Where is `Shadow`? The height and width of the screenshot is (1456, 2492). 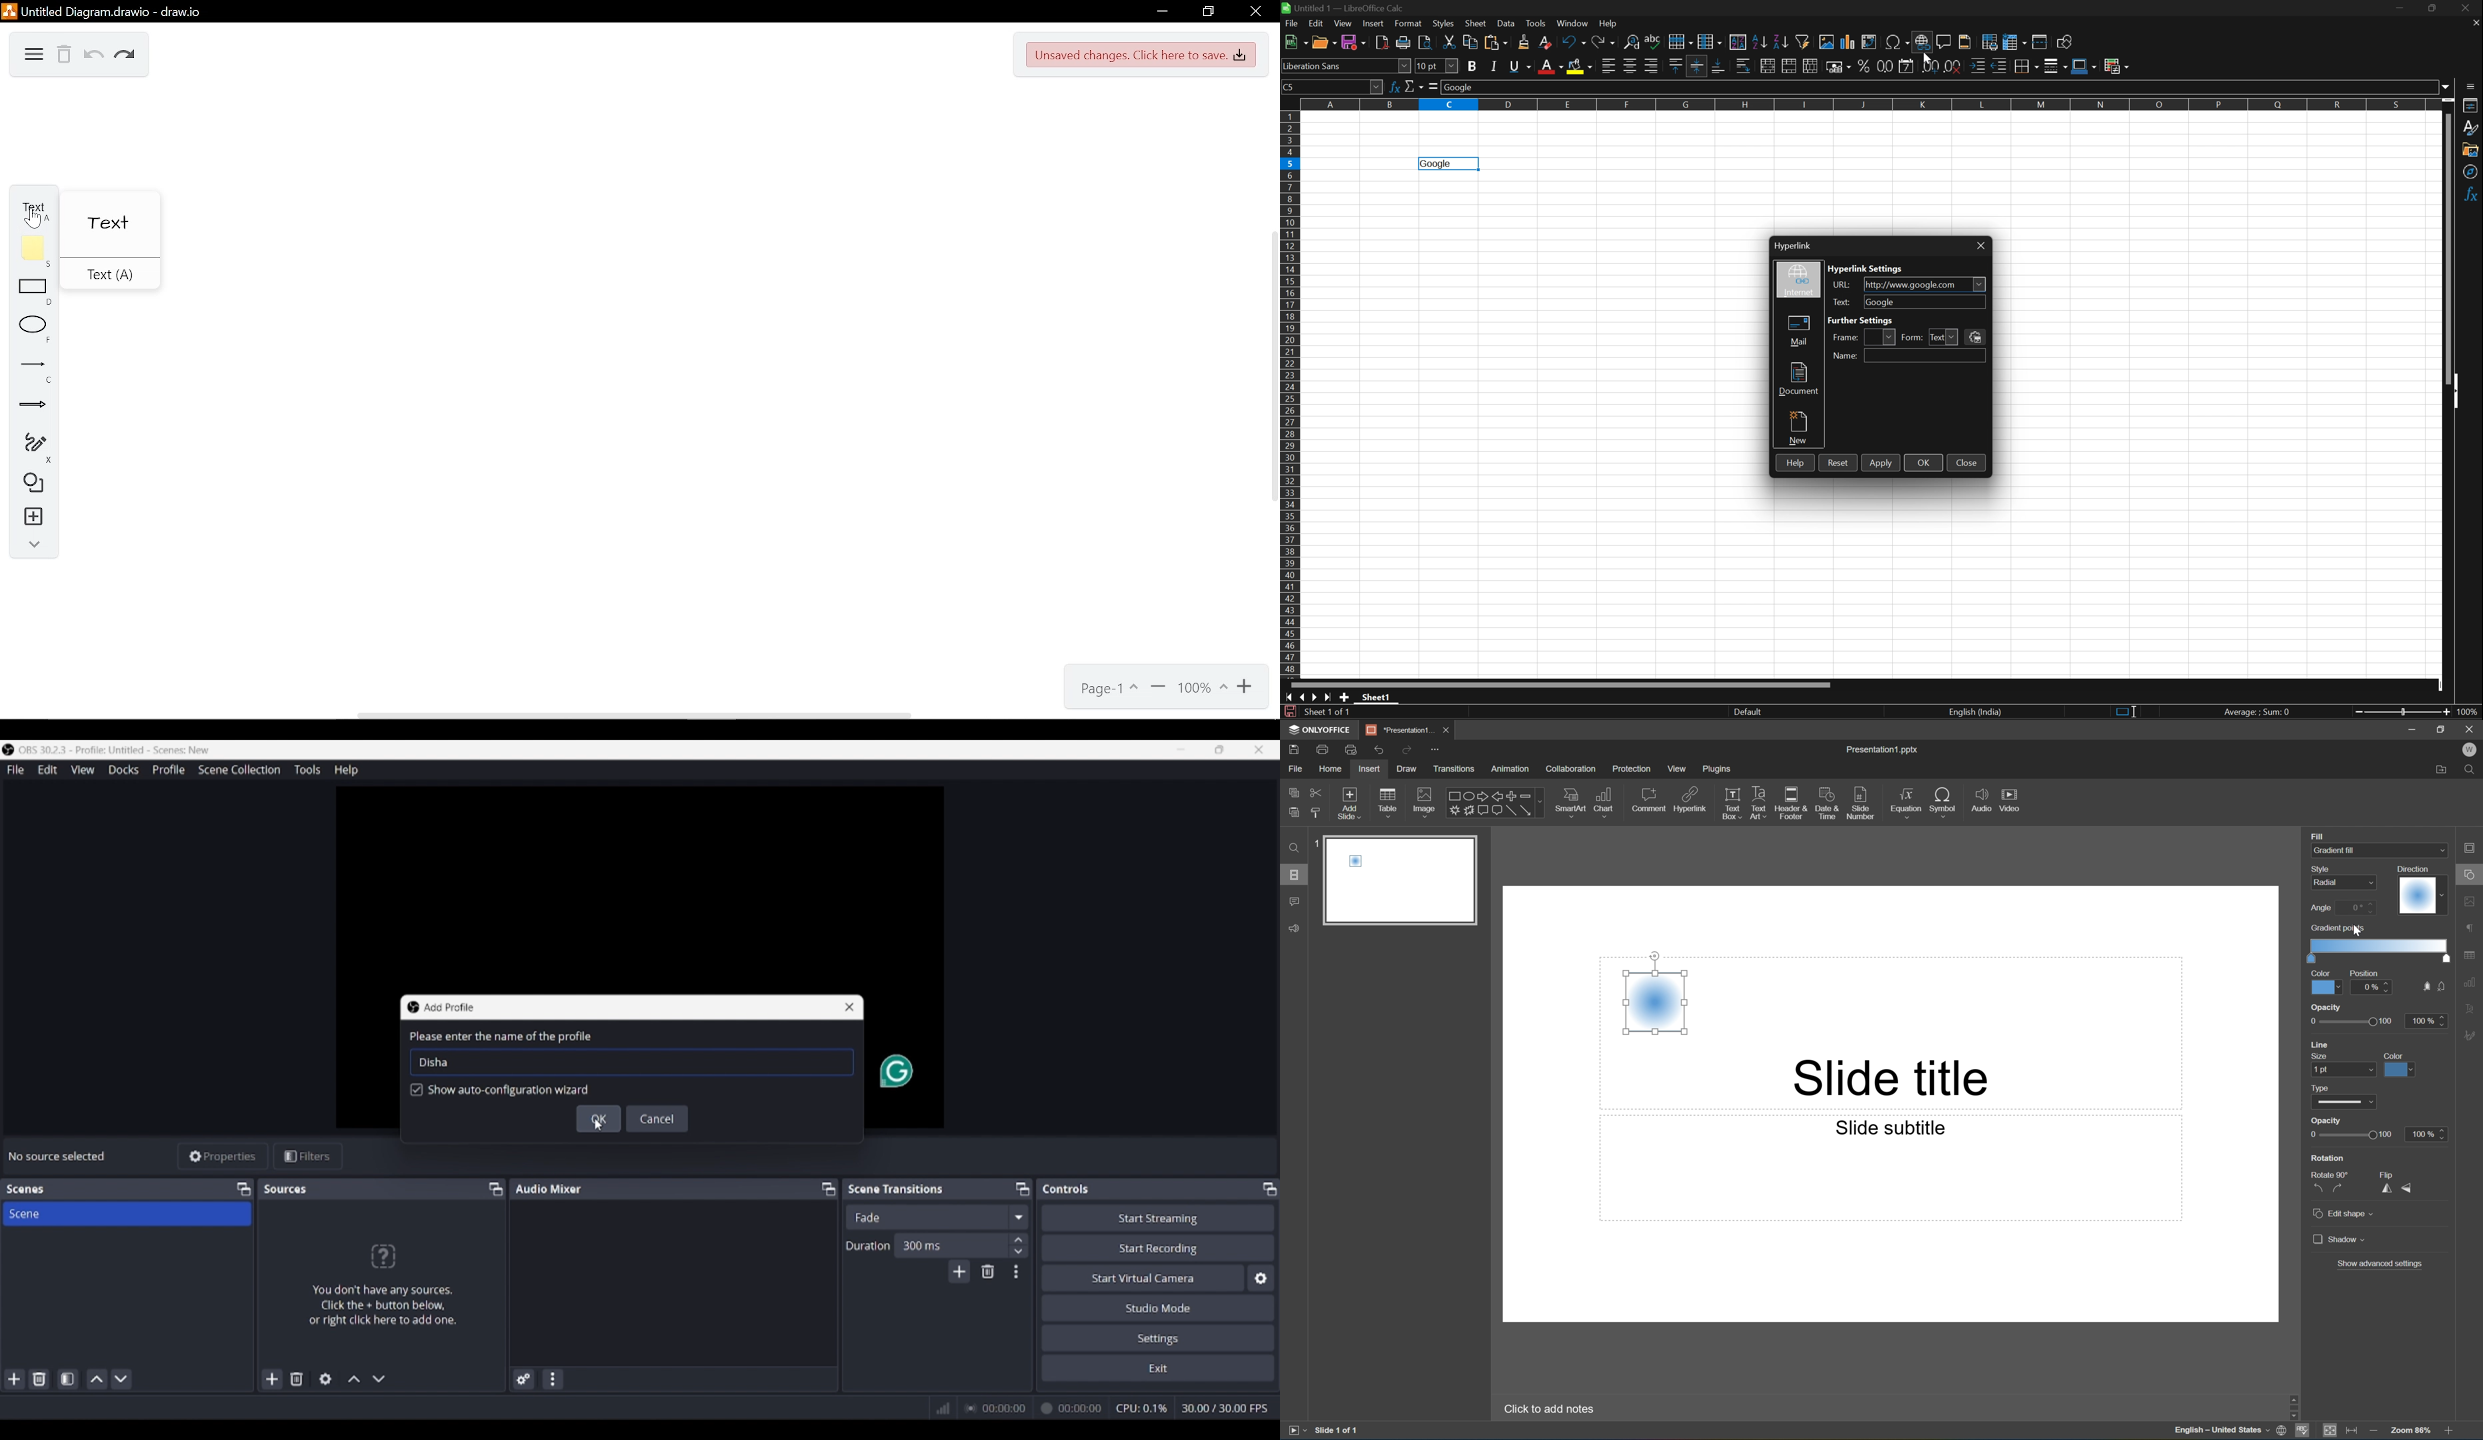 Shadow is located at coordinates (2339, 1240).